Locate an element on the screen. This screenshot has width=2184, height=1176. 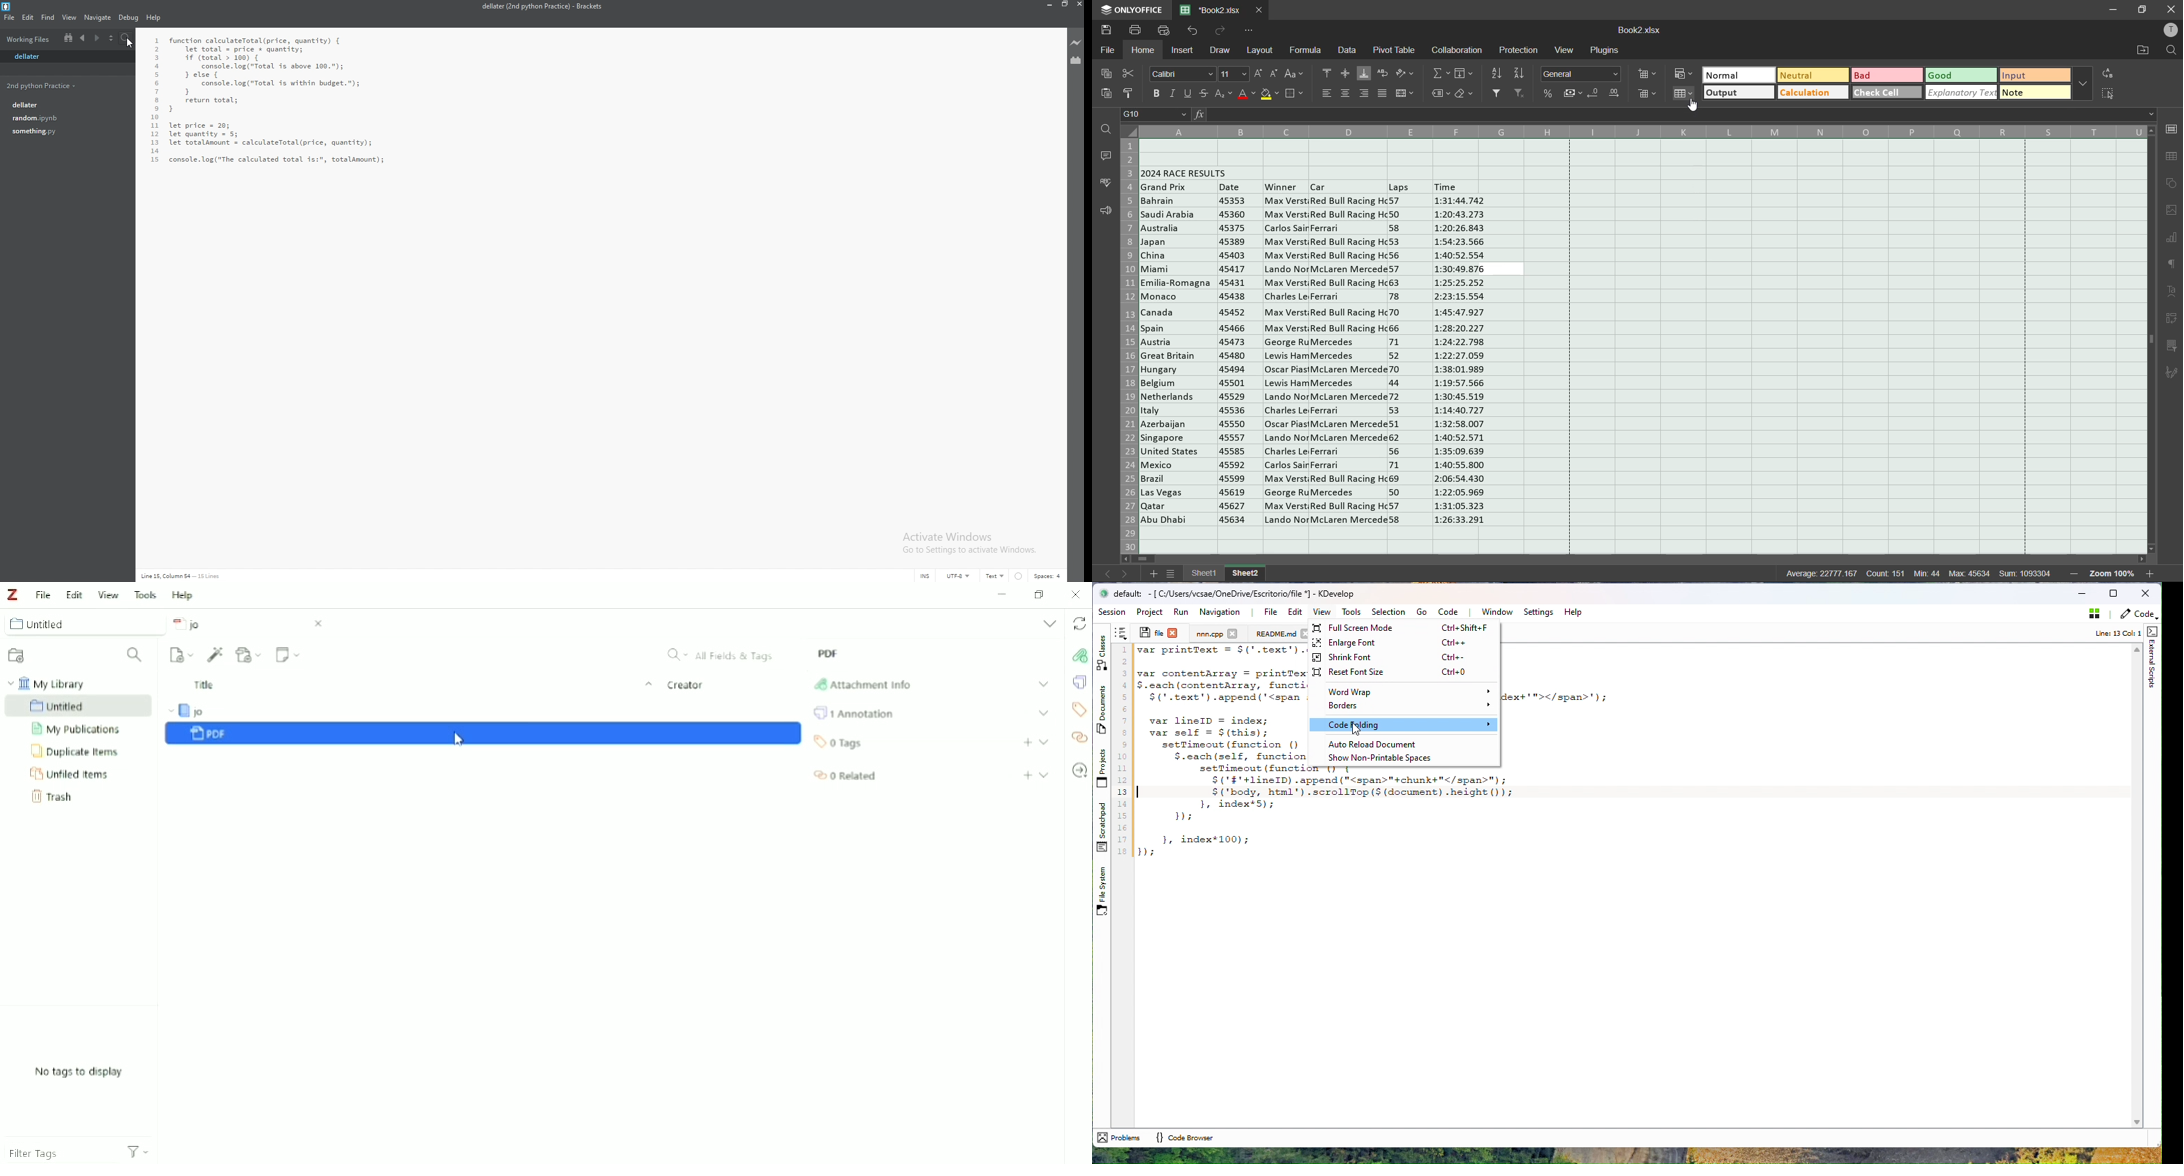
Title is located at coordinates (421, 686).